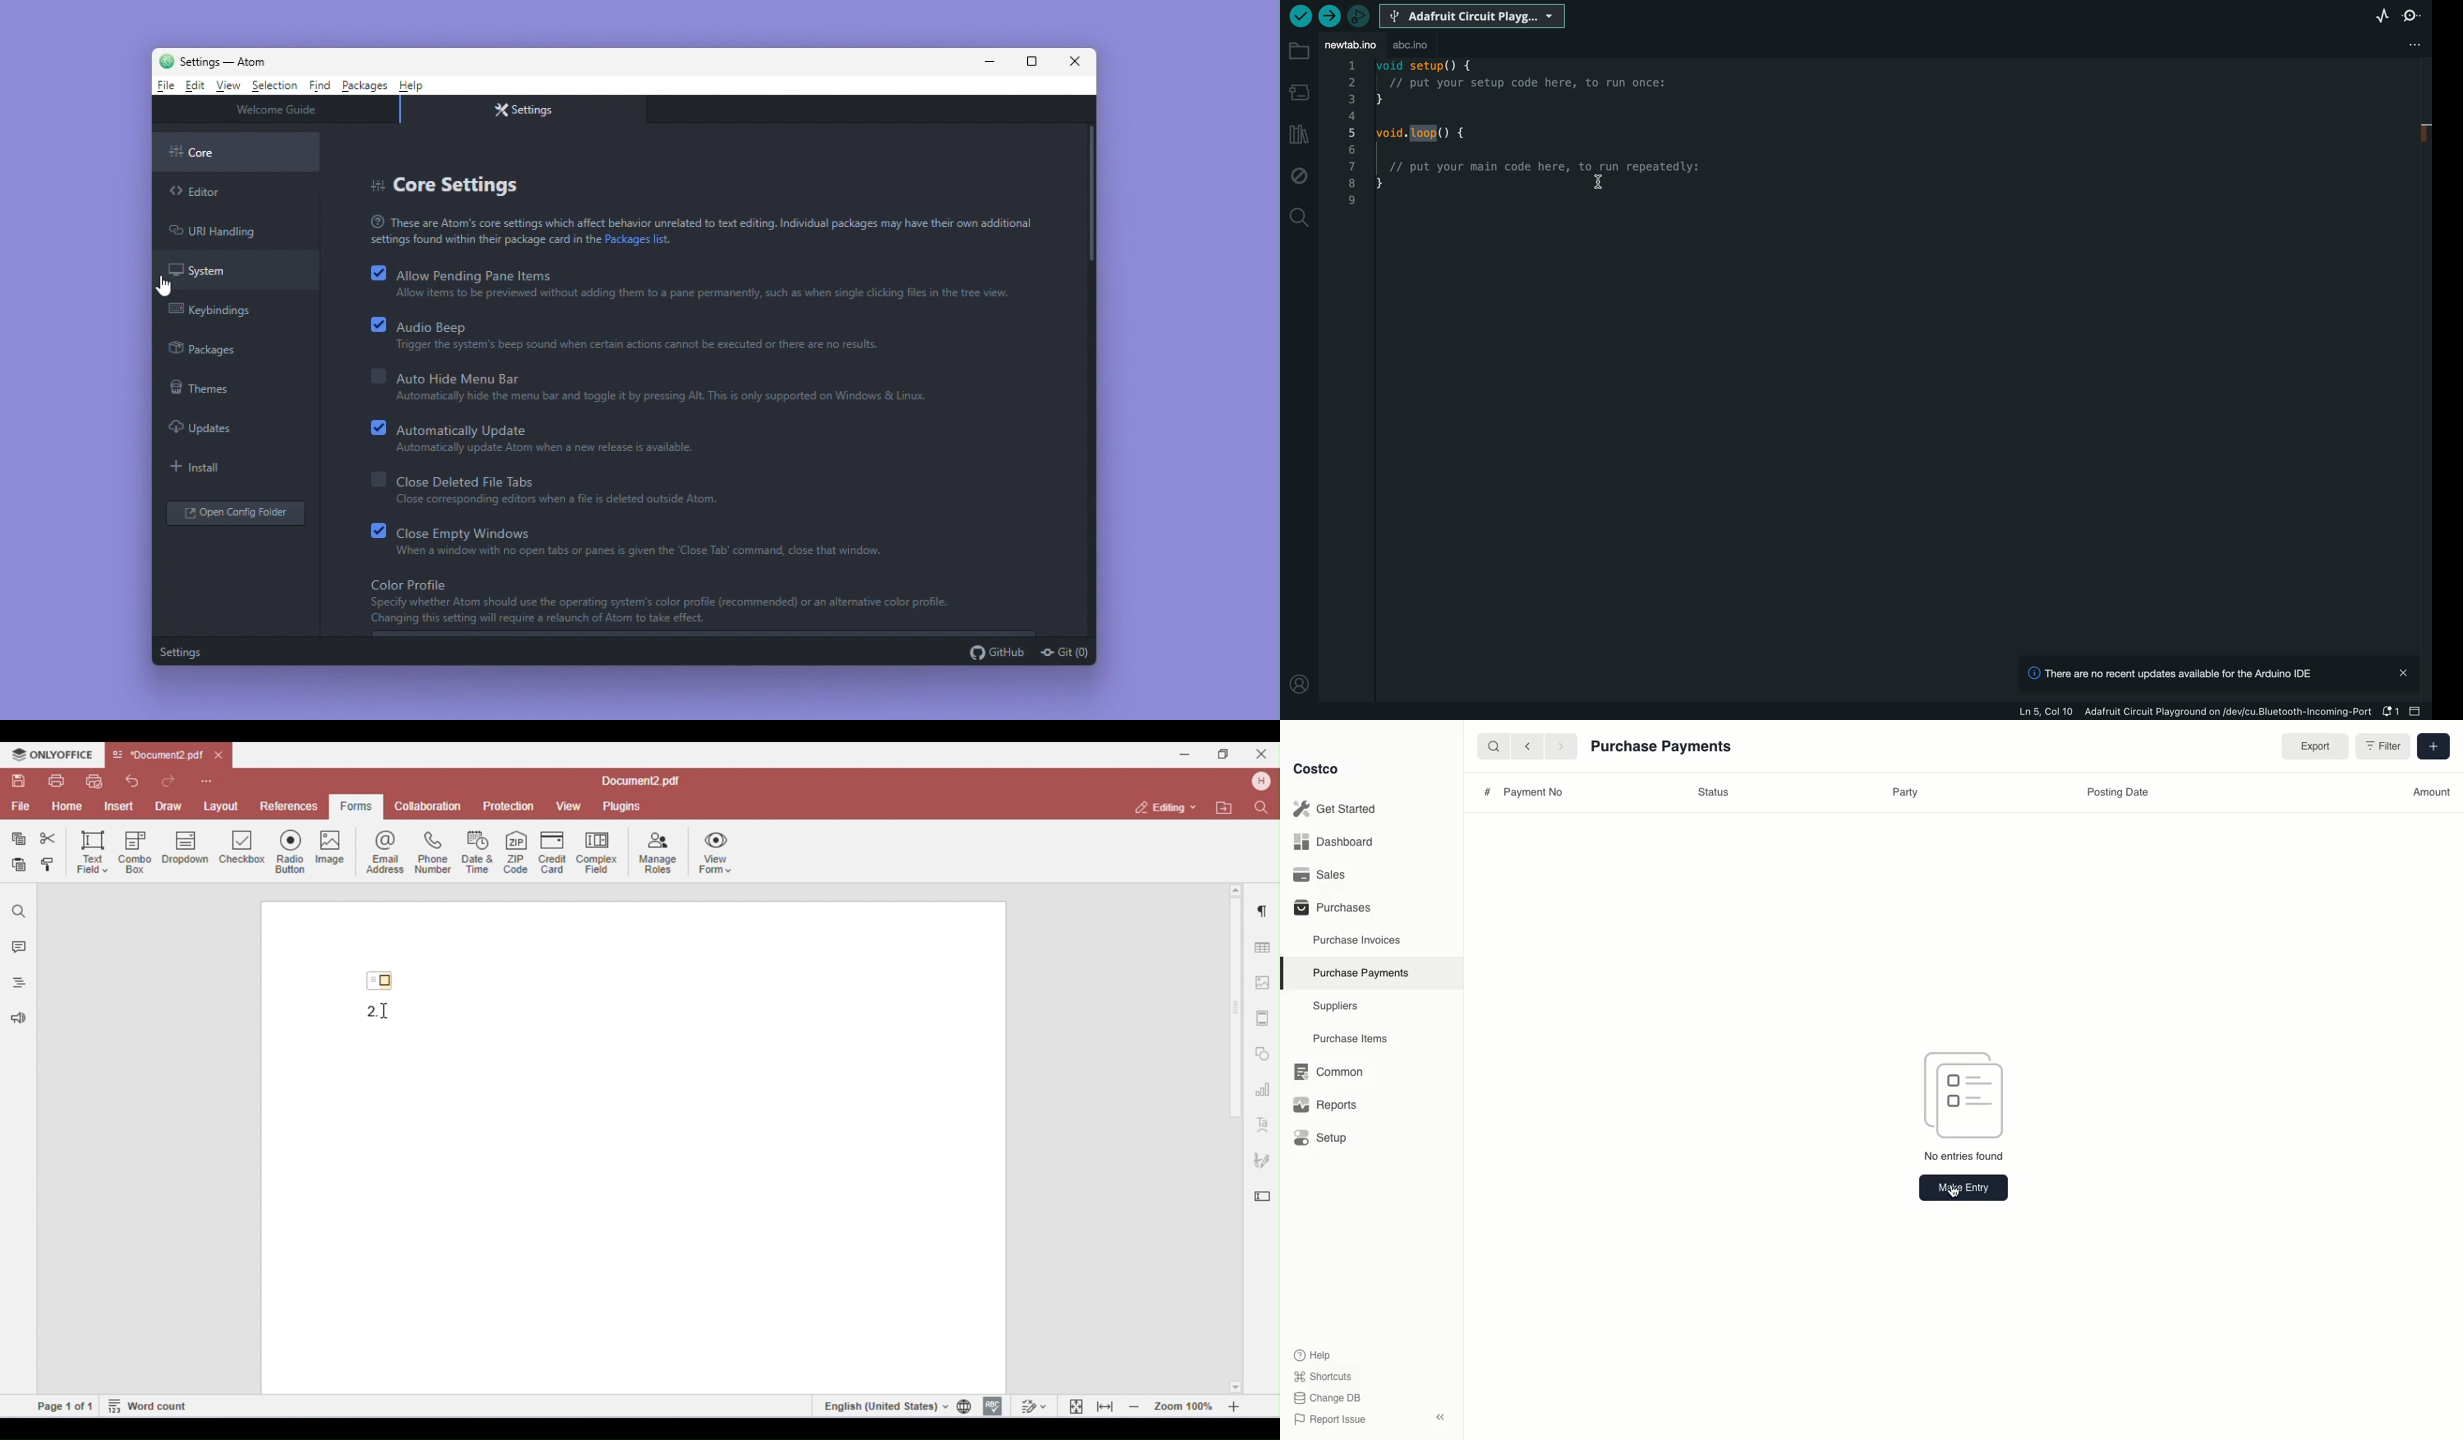 The height and width of the screenshot is (1456, 2464). Describe the element at coordinates (1966, 1093) in the screenshot. I see `Emblem` at that location.